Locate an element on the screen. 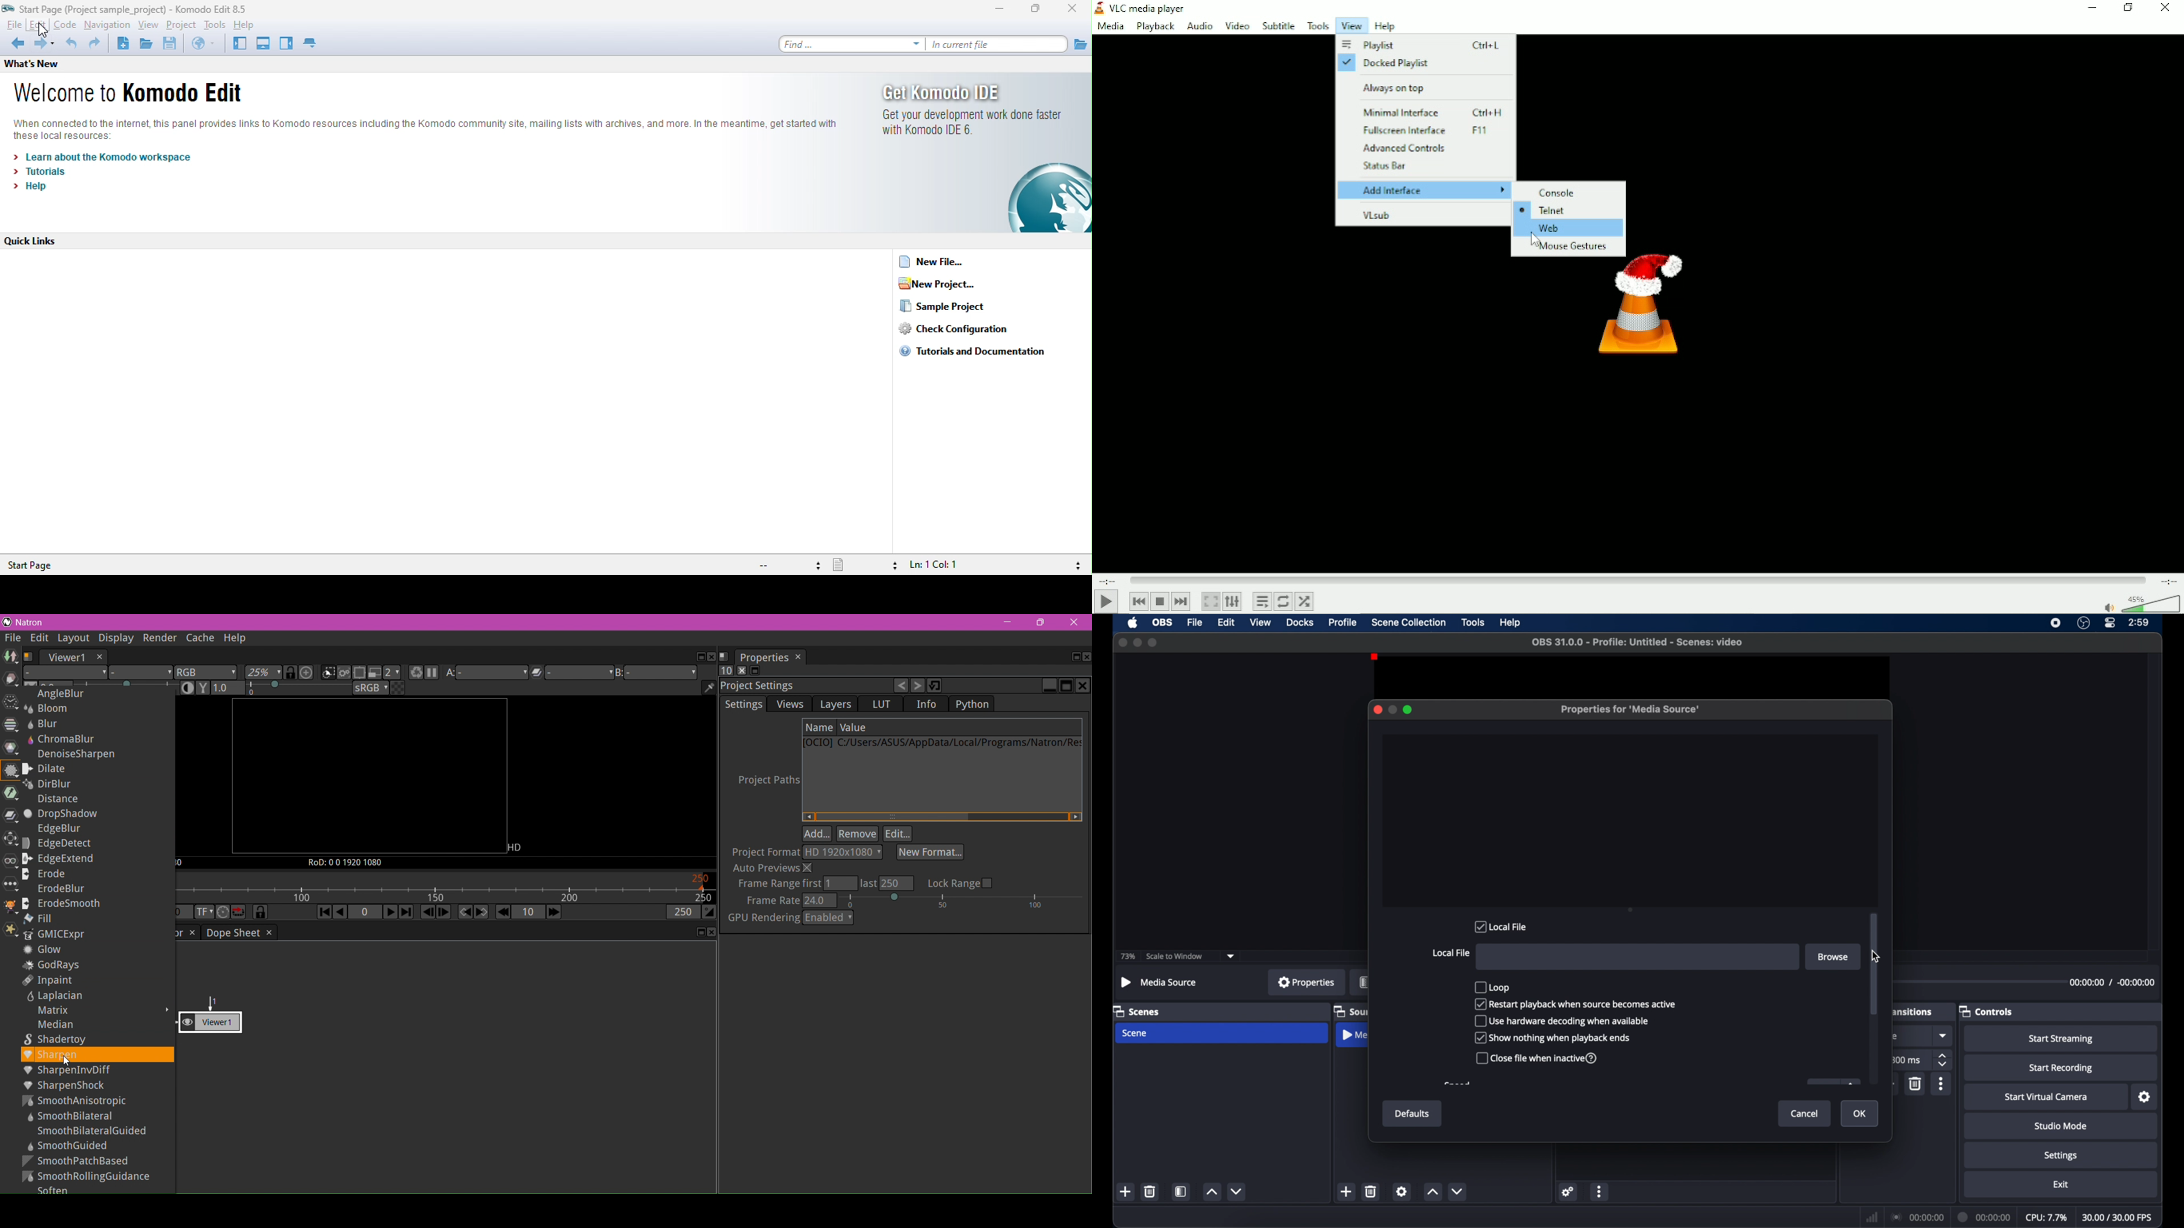 The width and height of the screenshot is (2184, 1232). 73% is located at coordinates (1127, 957).